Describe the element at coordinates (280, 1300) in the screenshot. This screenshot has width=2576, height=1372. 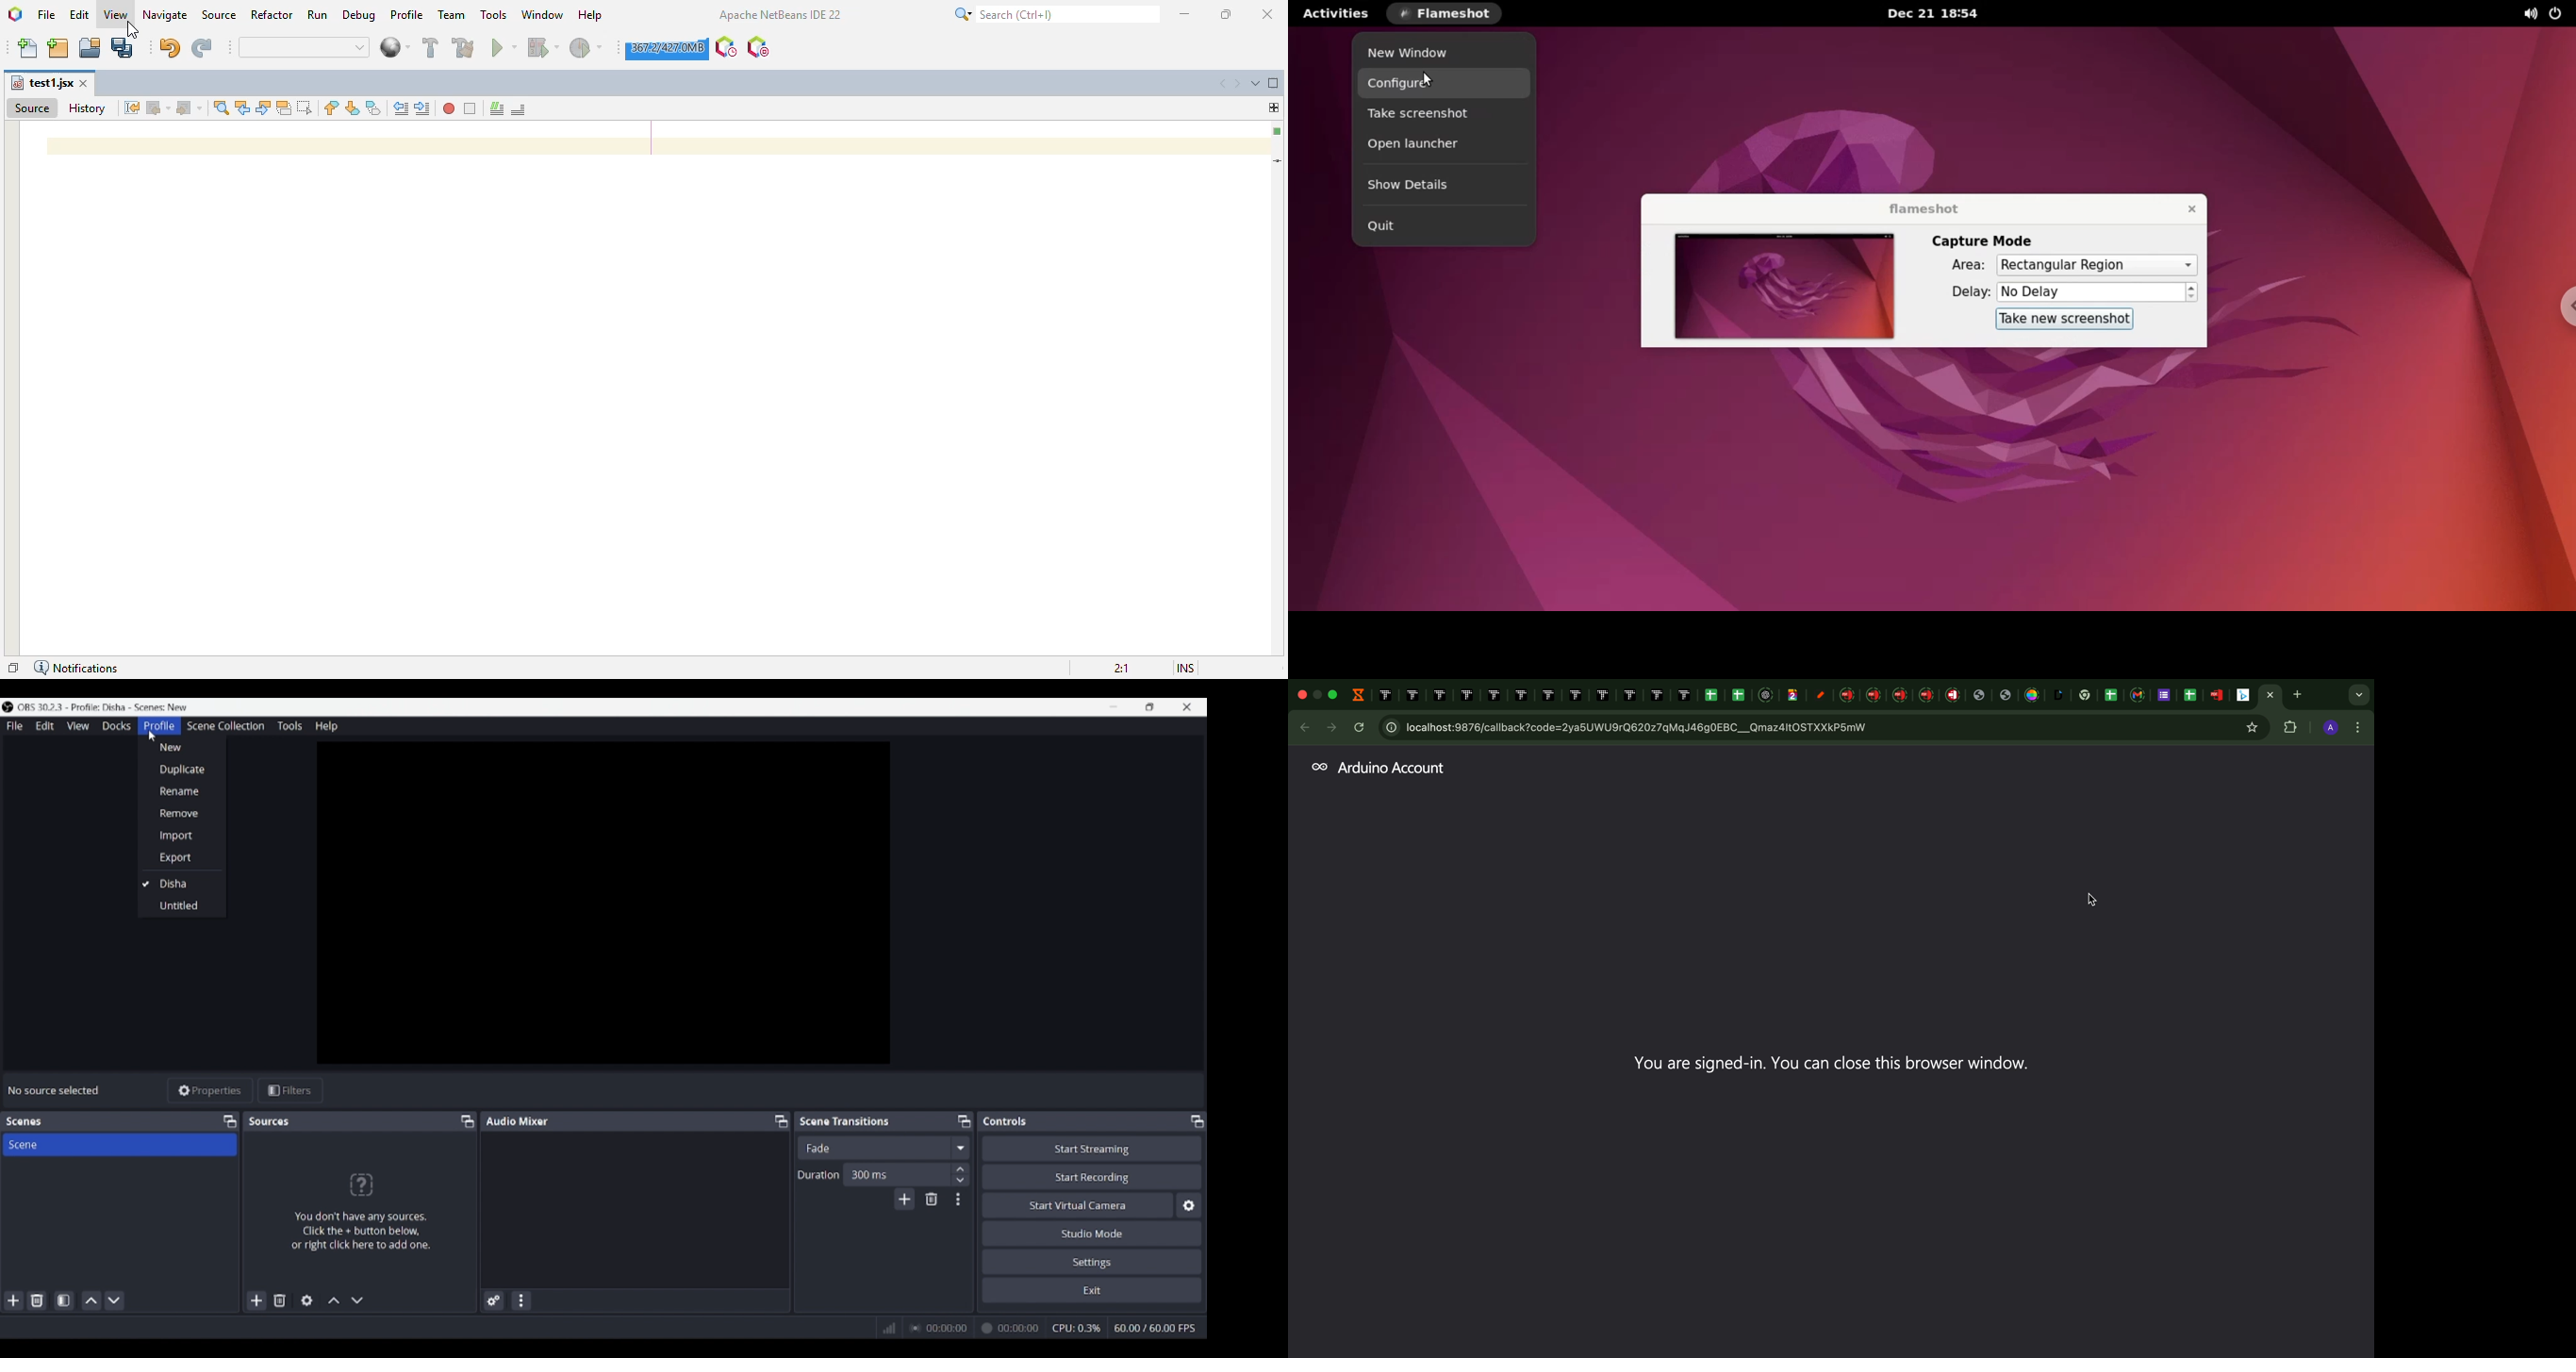
I see `Remove selected source` at that location.